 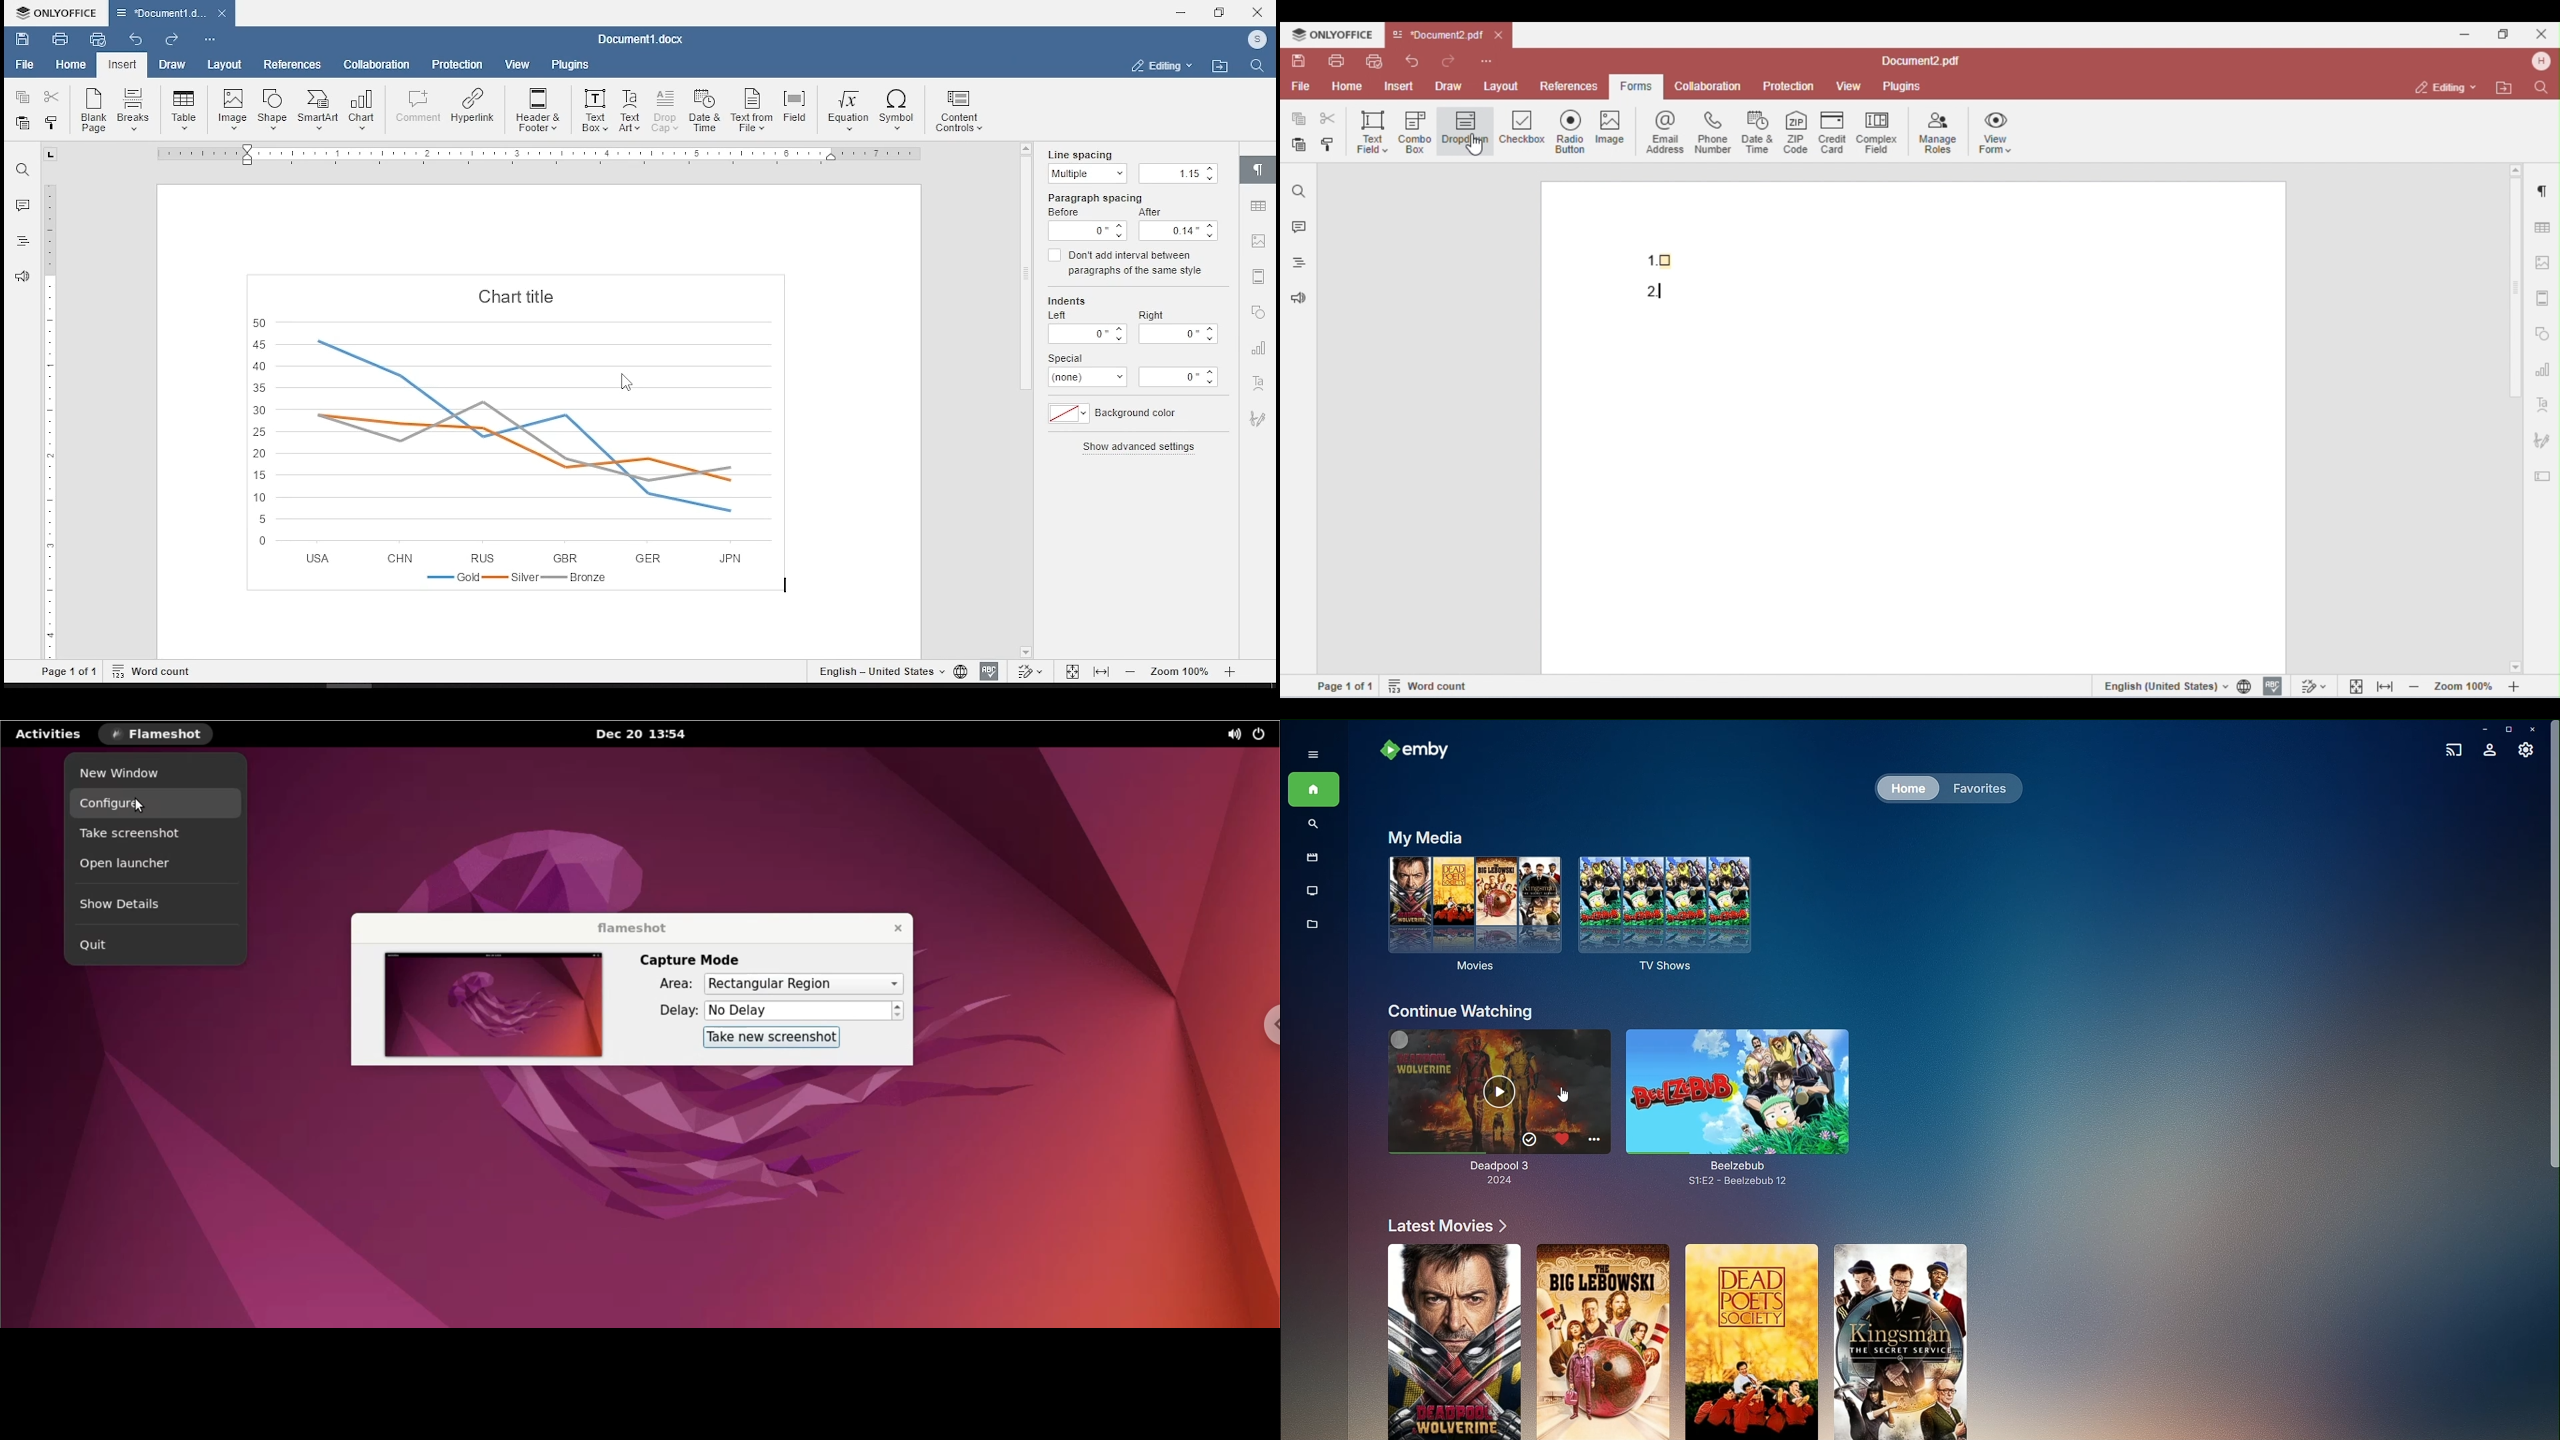 What do you see at coordinates (1080, 153) in the screenshot?
I see `line spacing` at bounding box center [1080, 153].